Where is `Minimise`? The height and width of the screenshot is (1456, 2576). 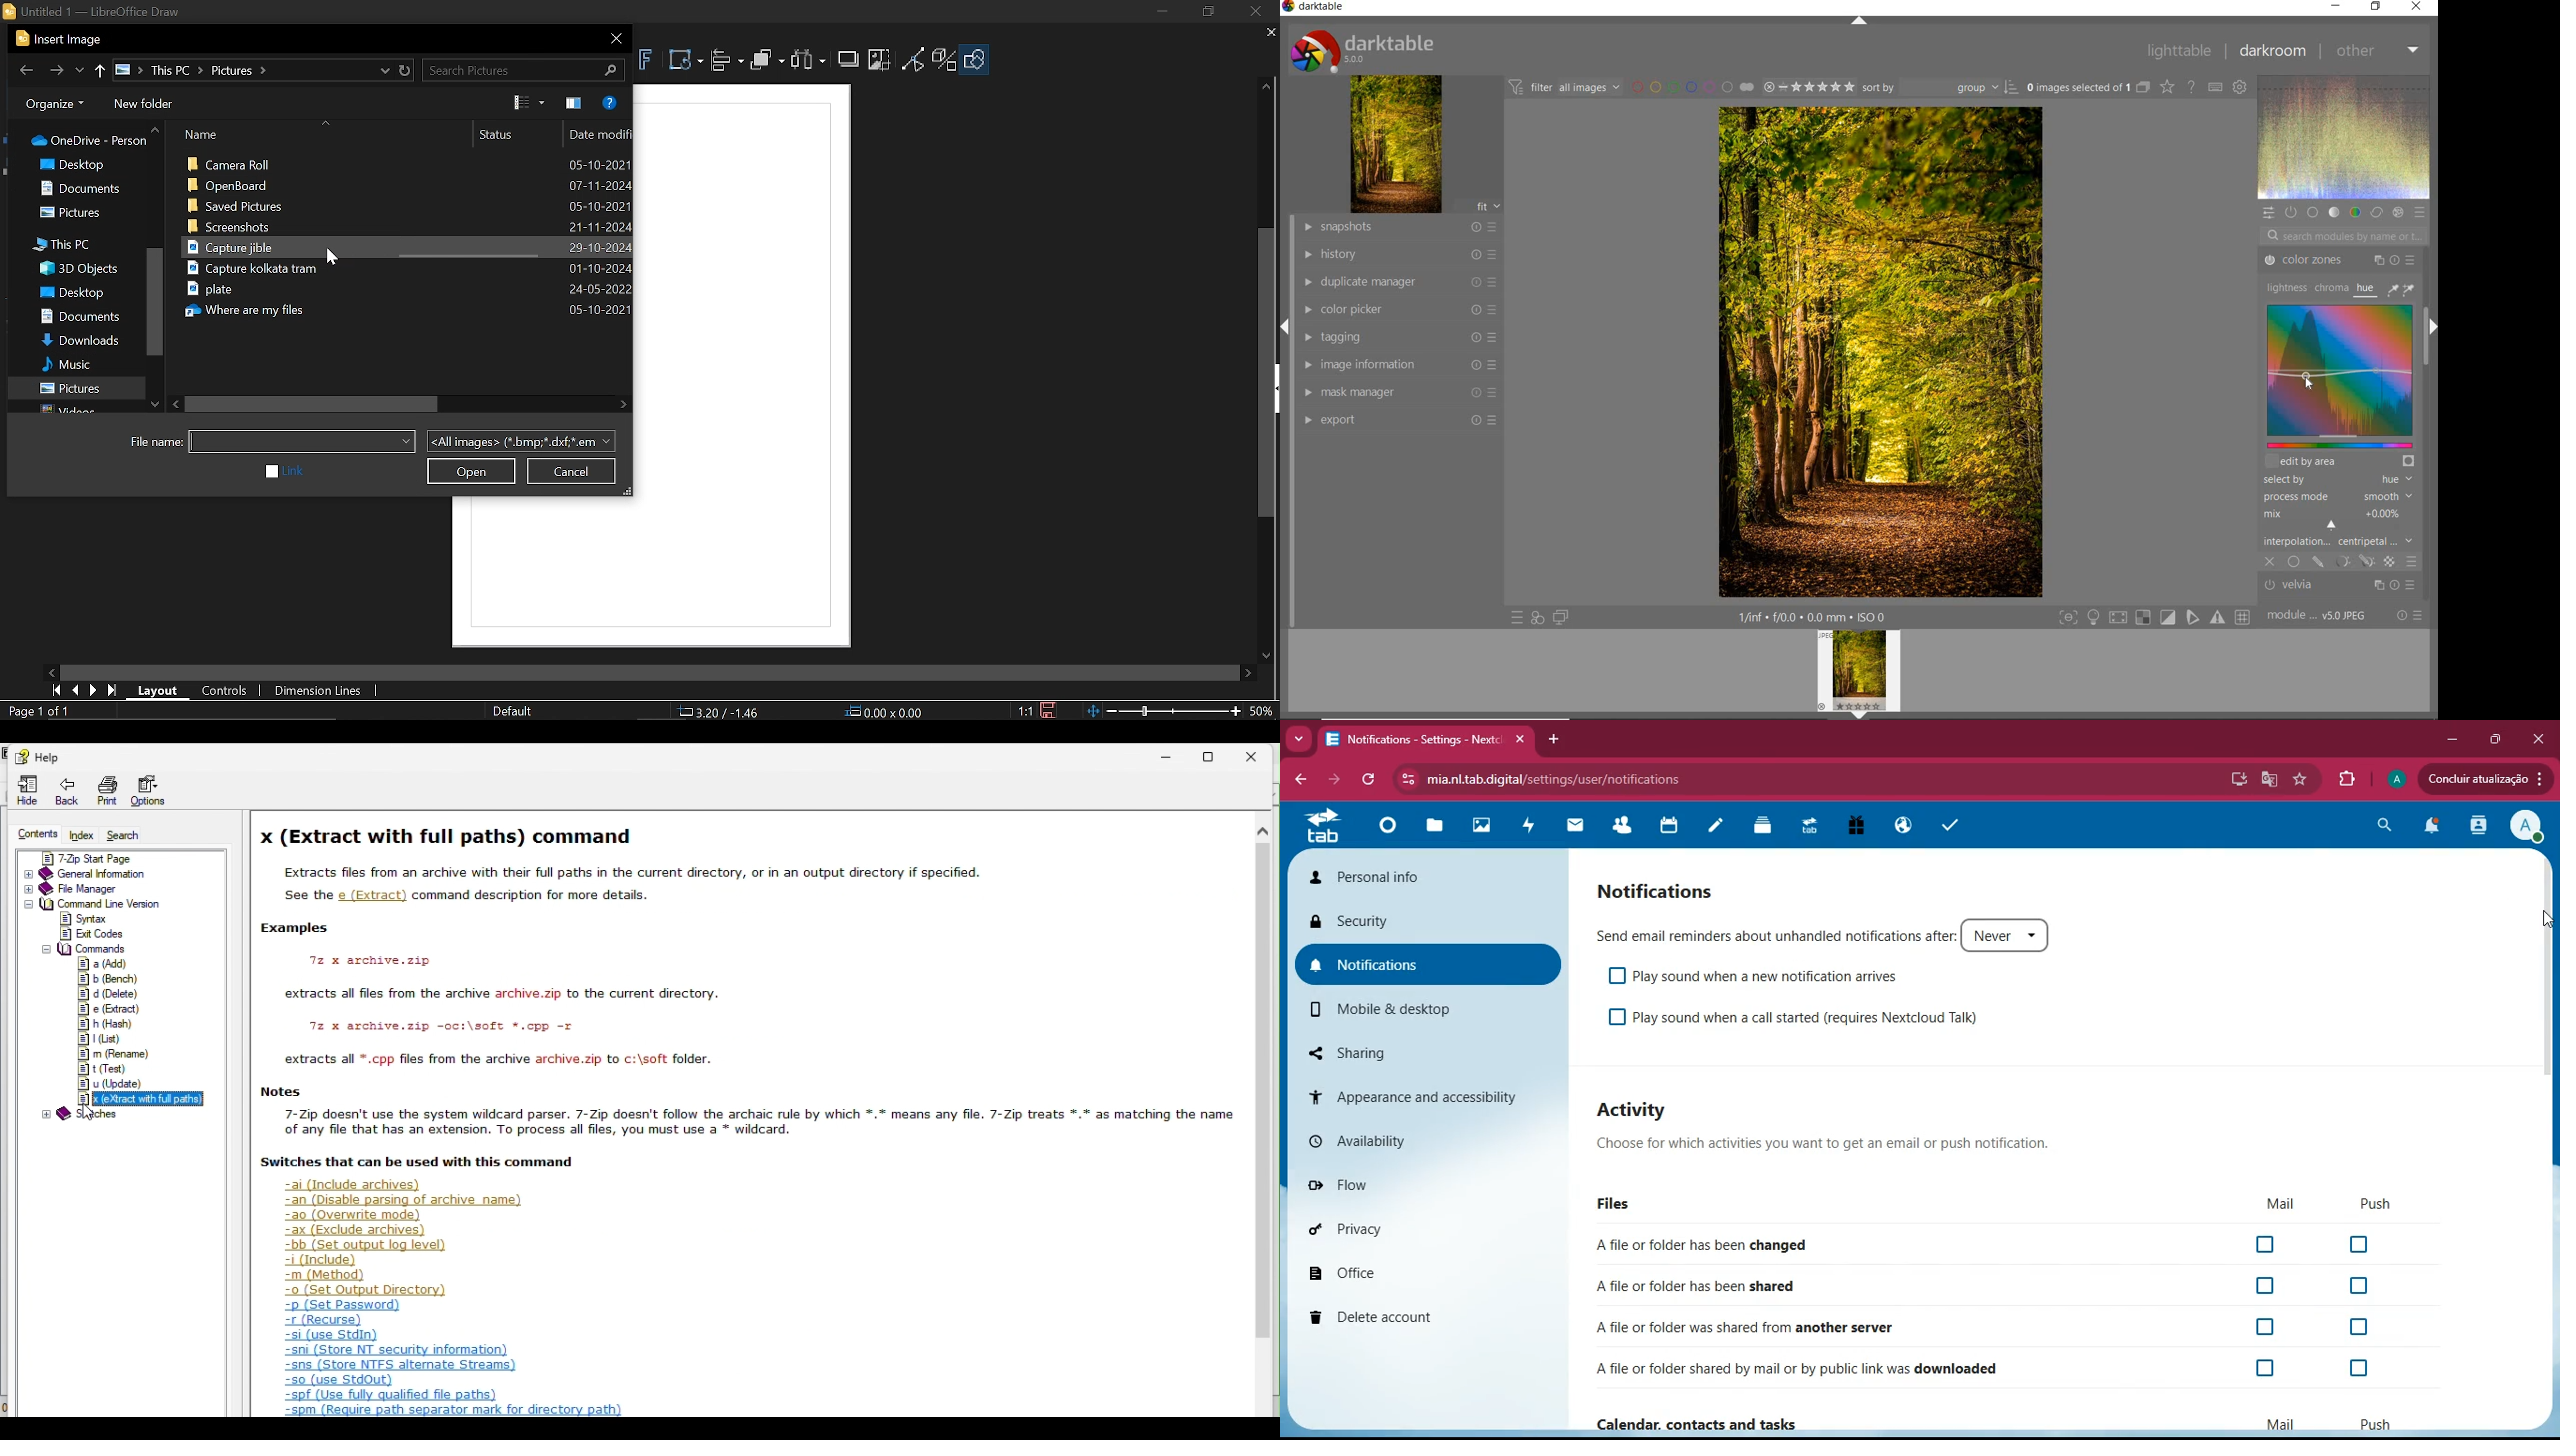
Minimise is located at coordinates (1156, 754).